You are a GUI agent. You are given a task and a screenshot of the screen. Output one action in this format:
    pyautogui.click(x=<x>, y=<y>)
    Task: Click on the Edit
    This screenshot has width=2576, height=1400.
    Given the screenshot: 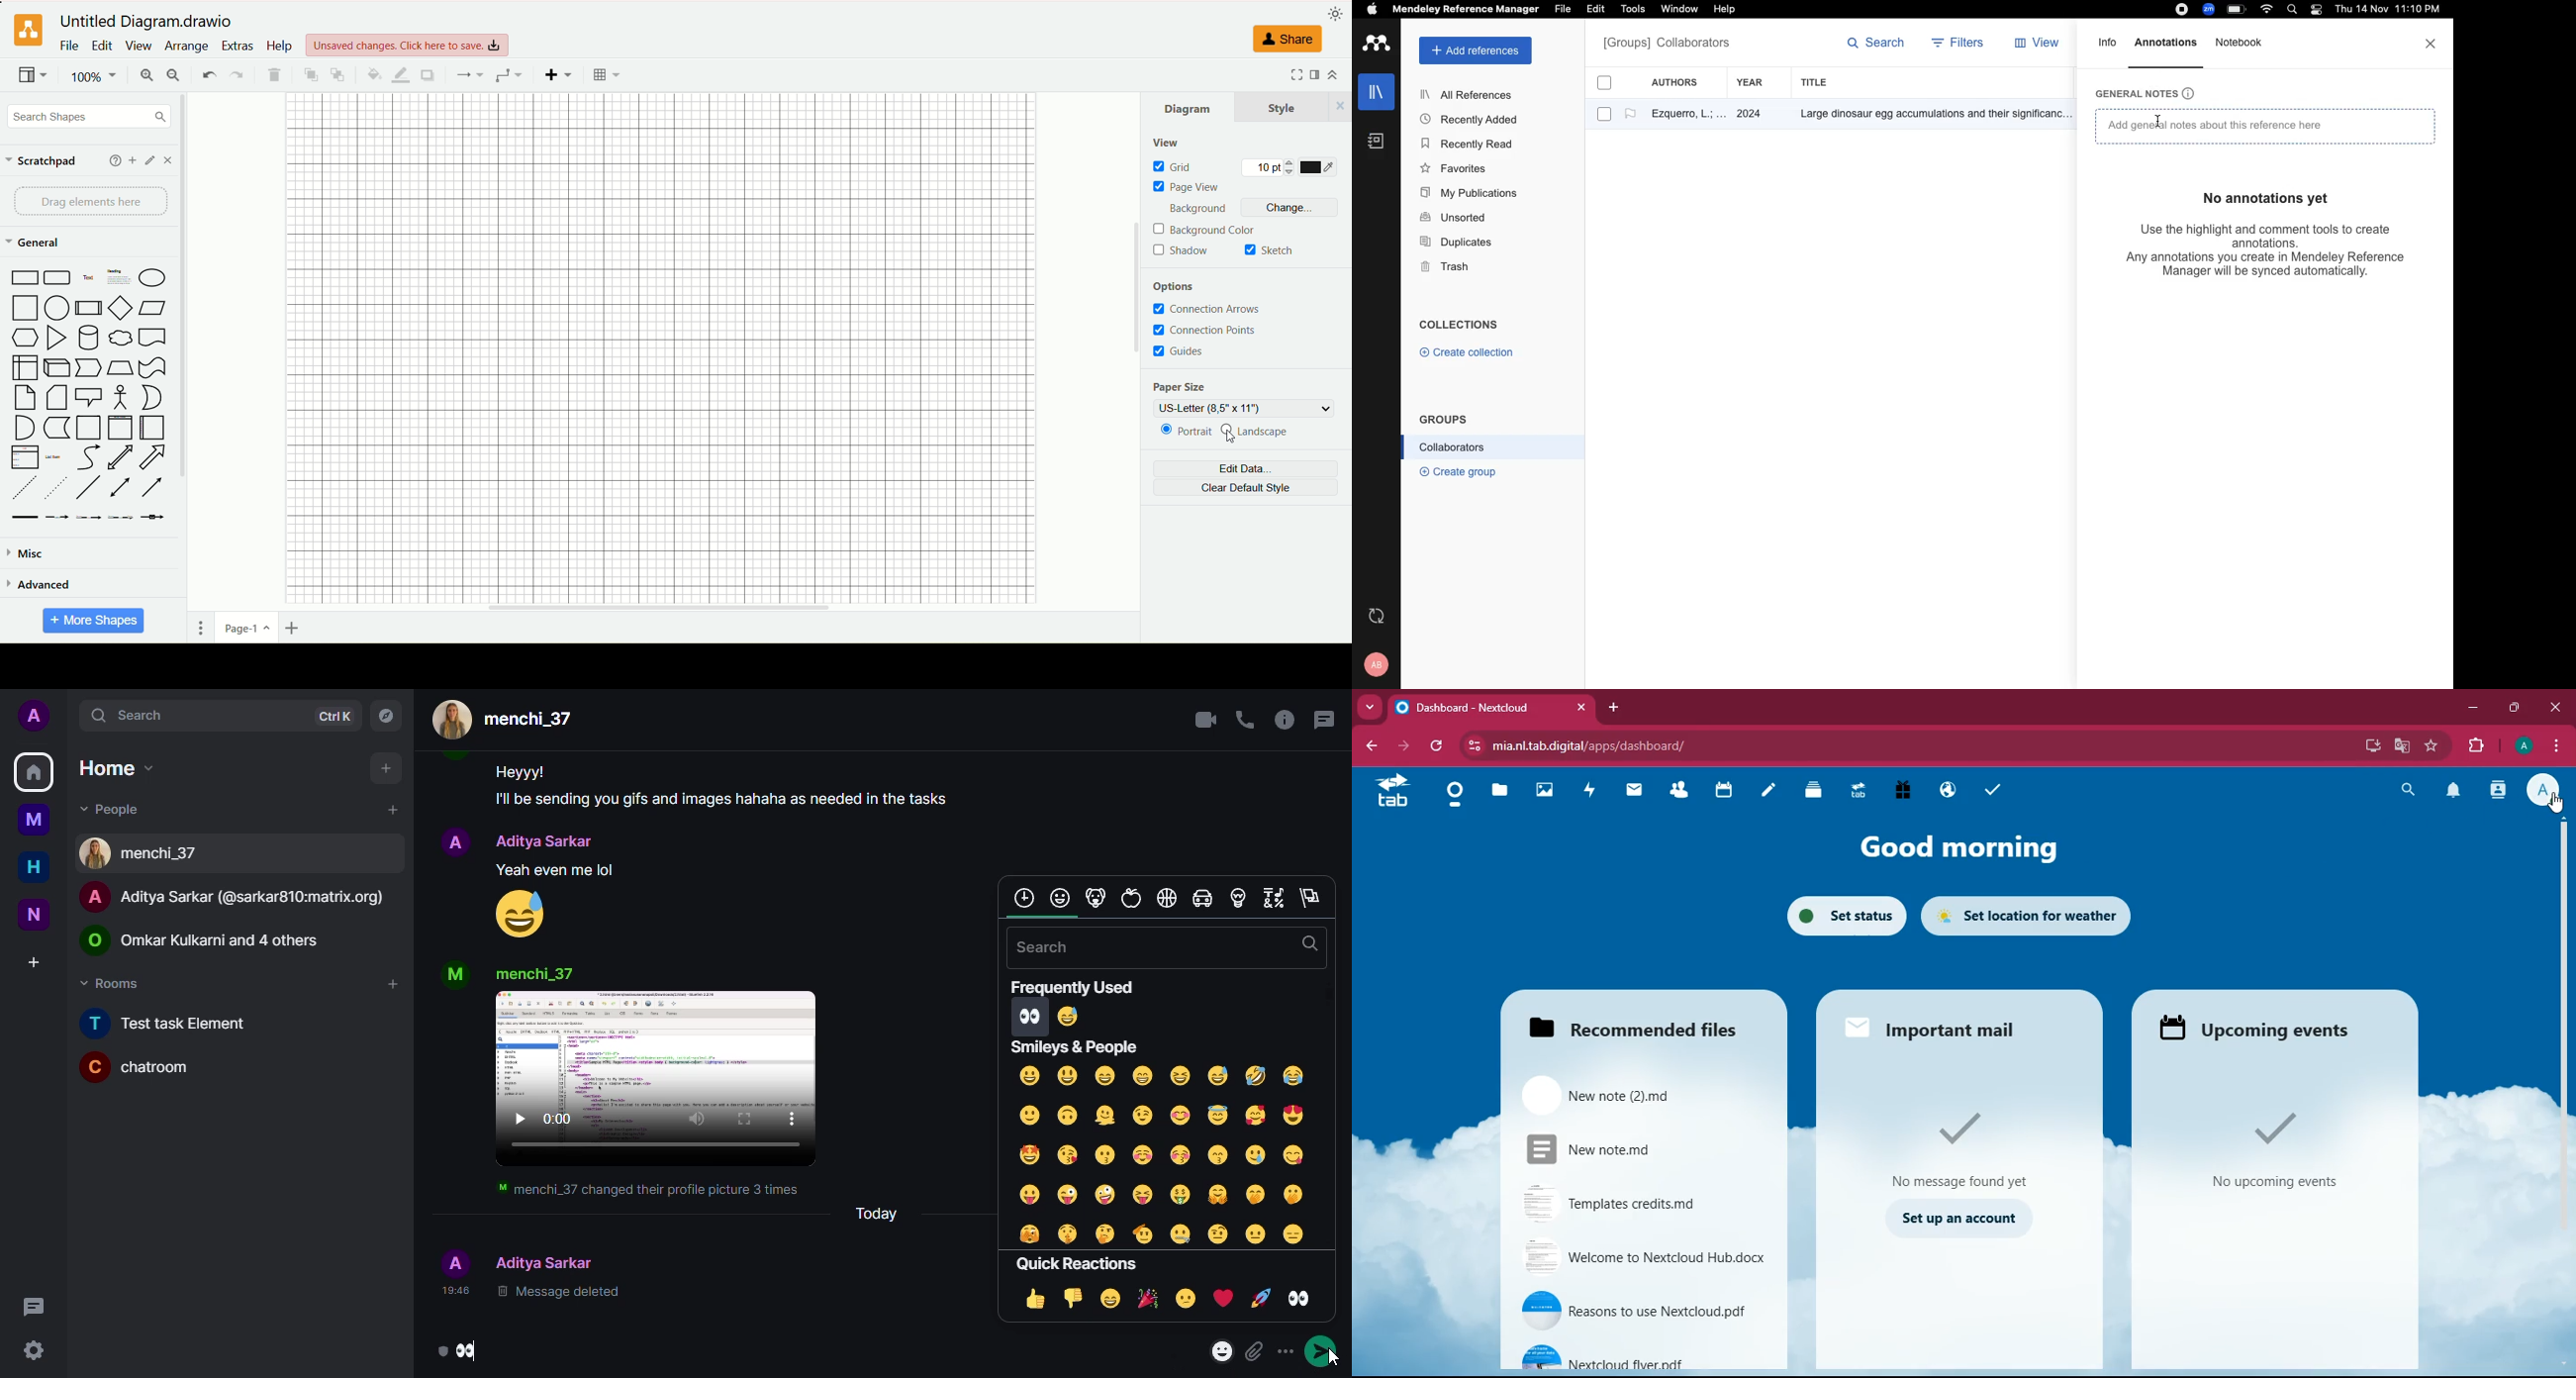 What is the action you would take?
    pyautogui.click(x=1598, y=10)
    